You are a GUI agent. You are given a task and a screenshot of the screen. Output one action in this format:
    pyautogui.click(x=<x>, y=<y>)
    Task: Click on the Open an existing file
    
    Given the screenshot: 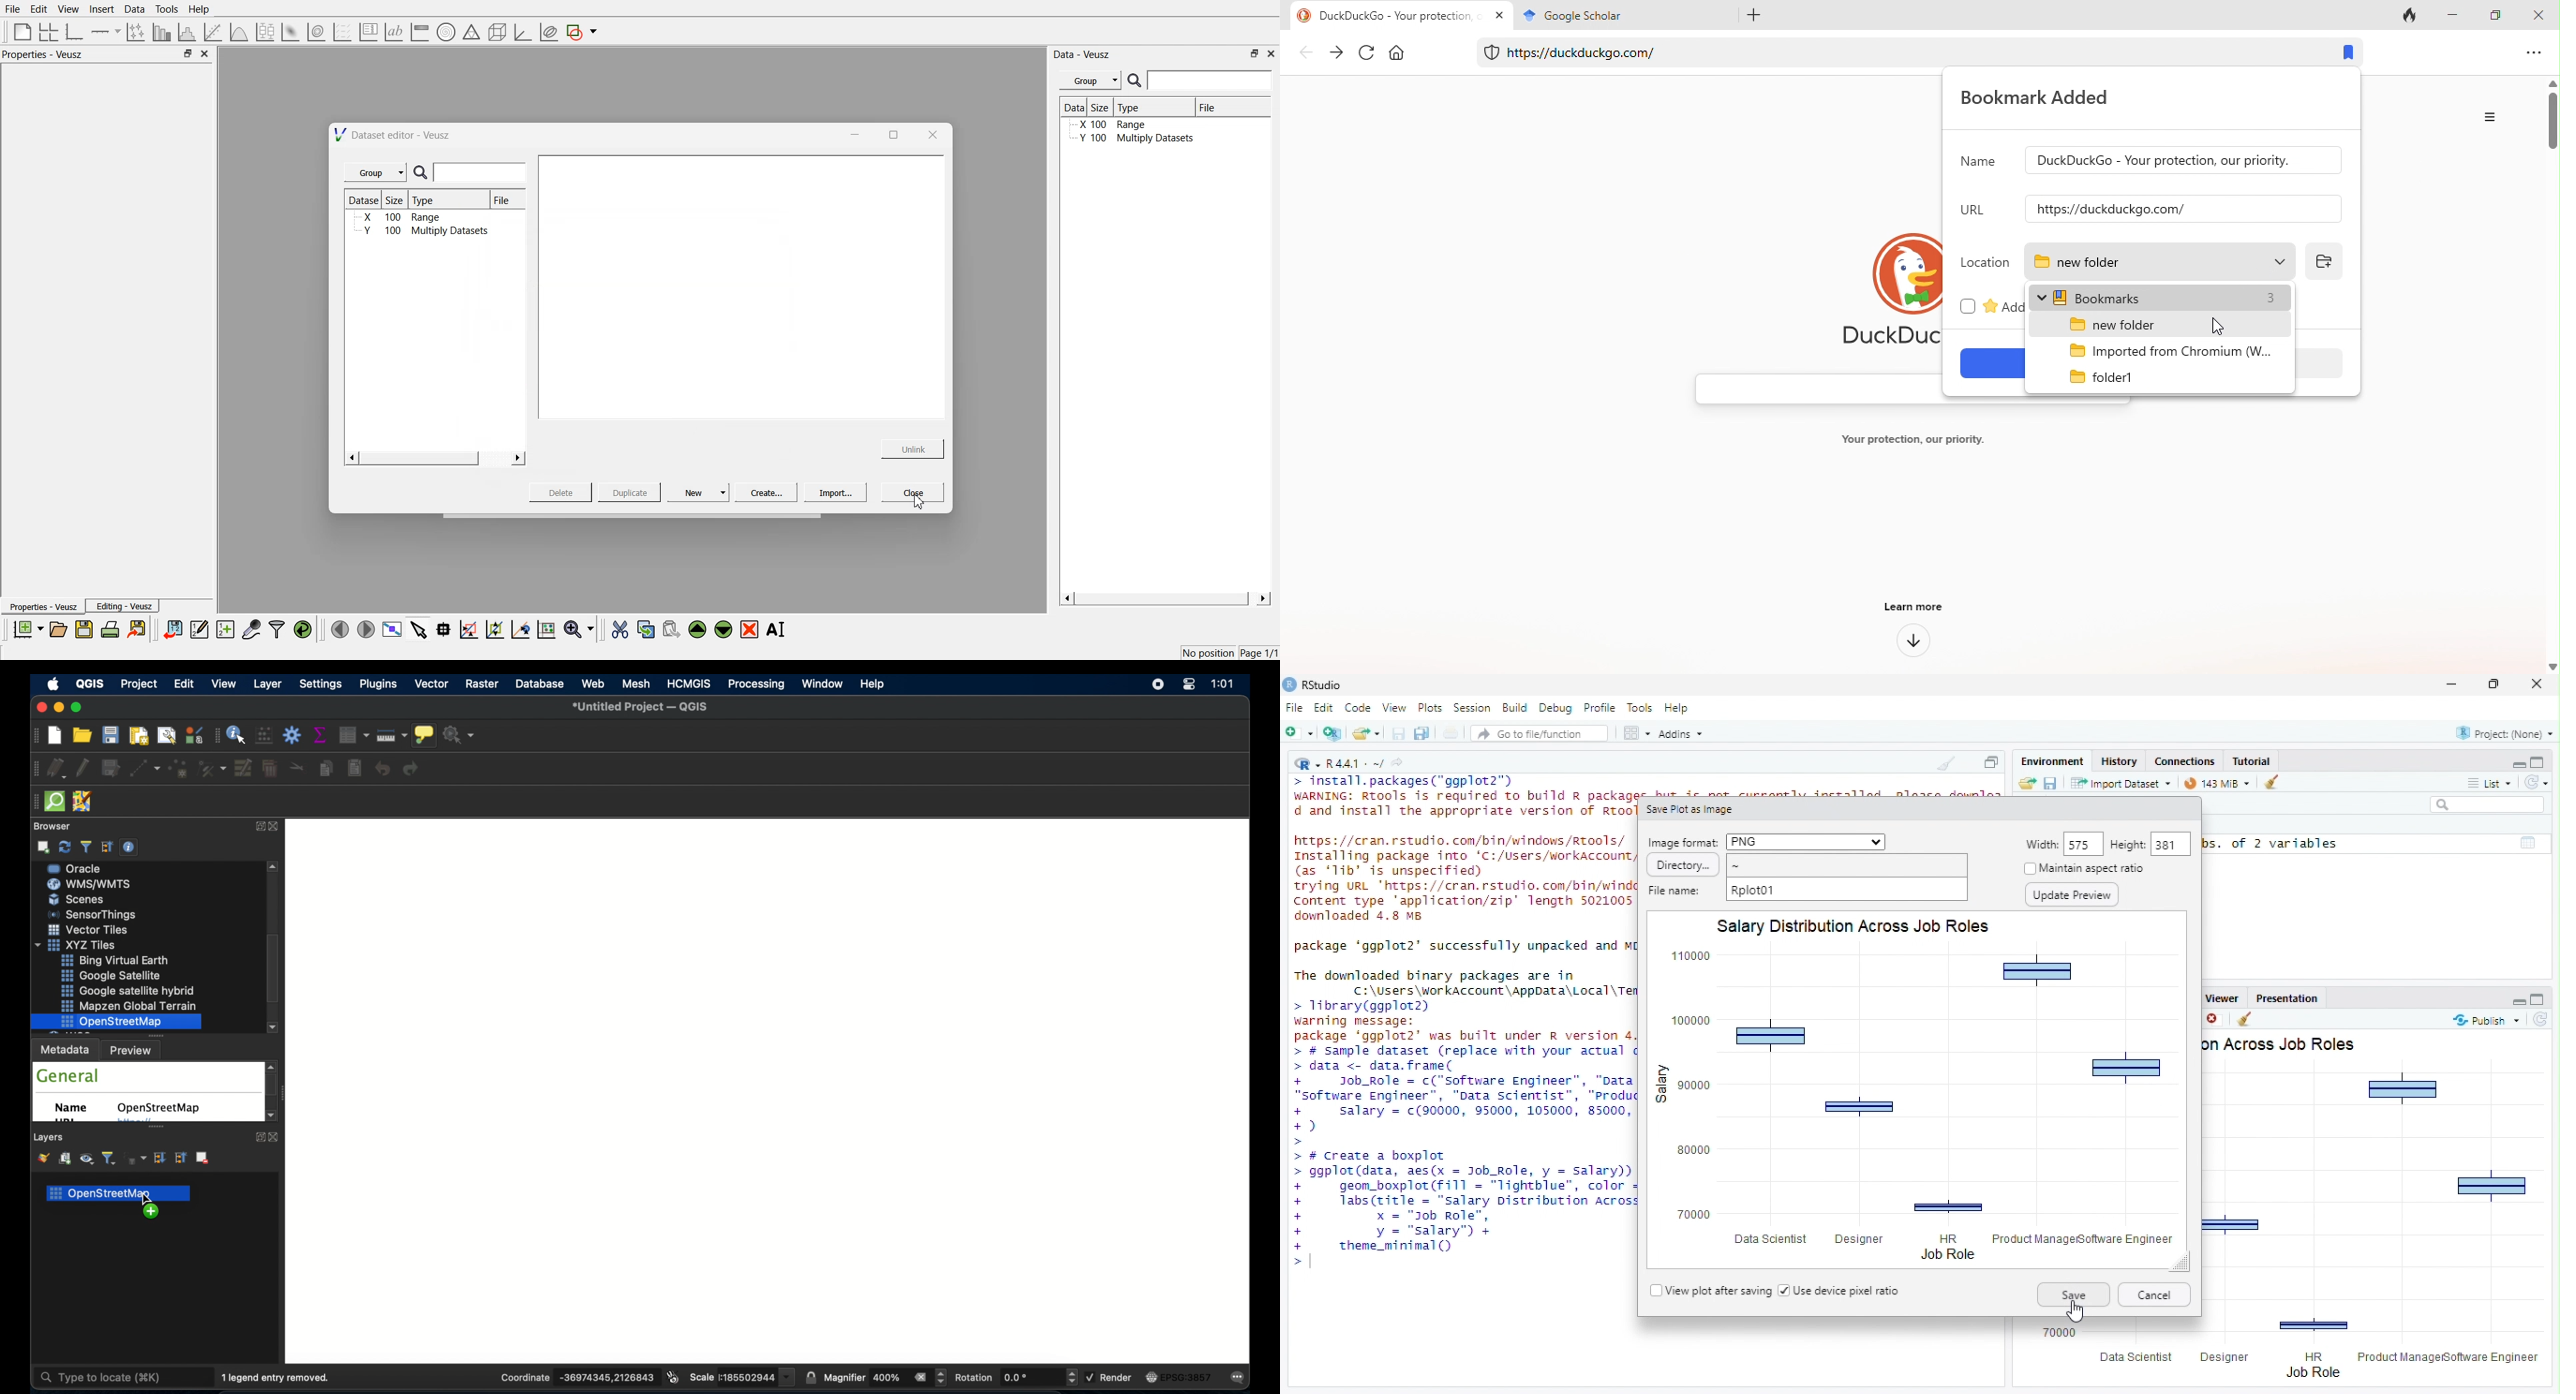 What is the action you would take?
    pyautogui.click(x=1366, y=732)
    